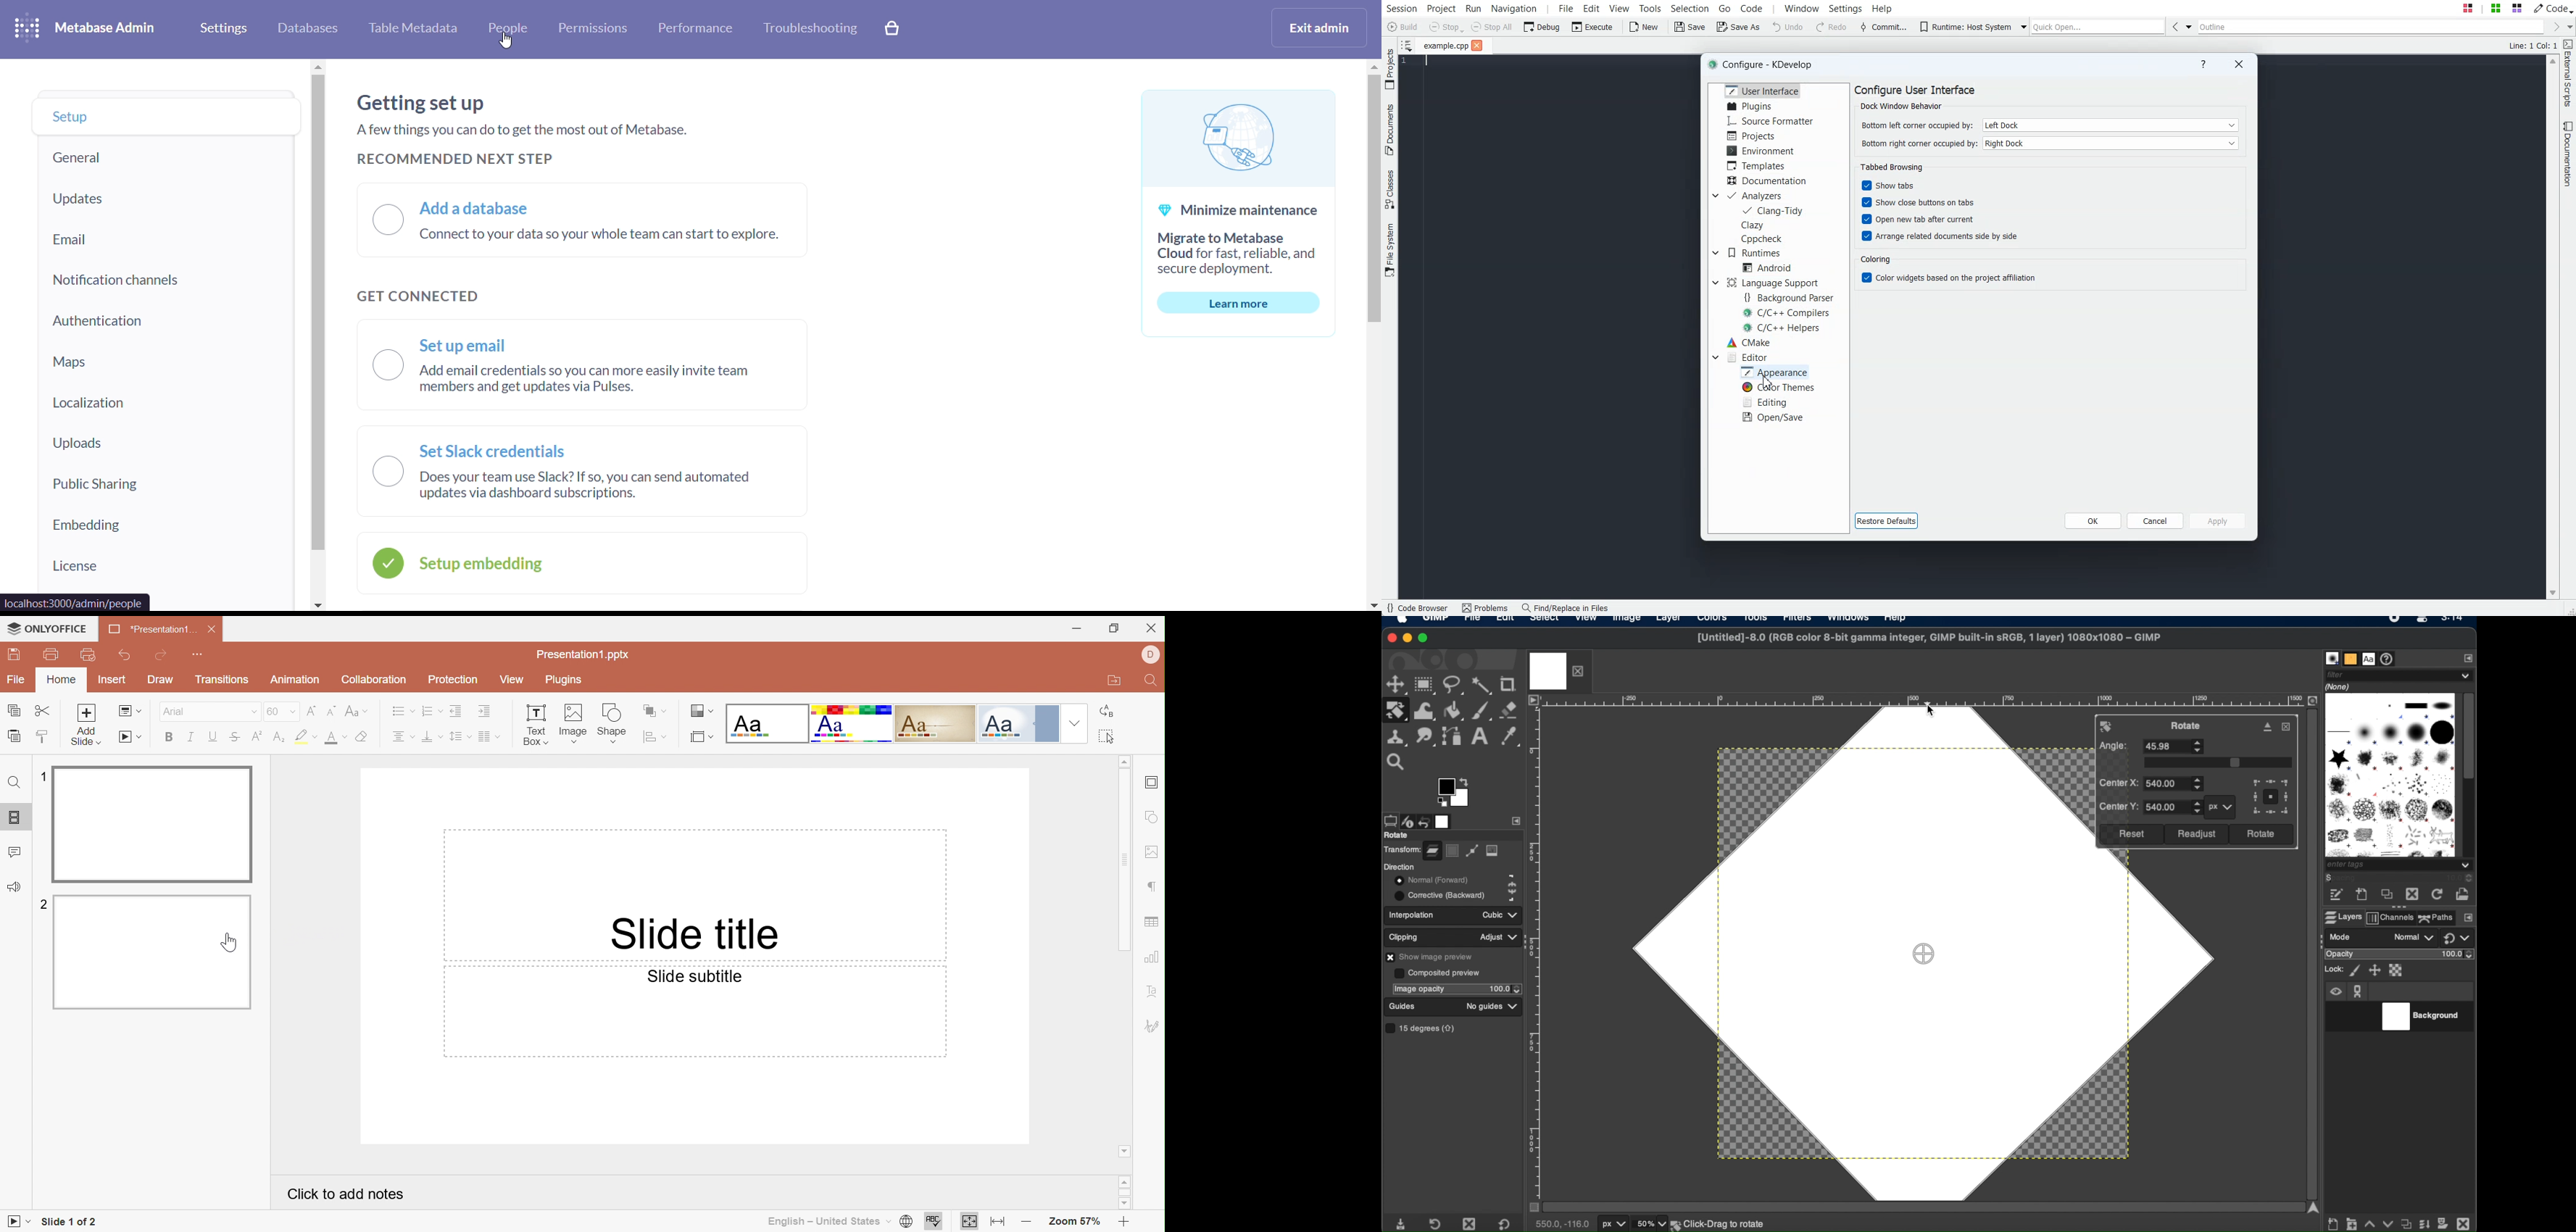  Describe the element at coordinates (1114, 630) in the screenshot. I see `Restore Down` at that location.